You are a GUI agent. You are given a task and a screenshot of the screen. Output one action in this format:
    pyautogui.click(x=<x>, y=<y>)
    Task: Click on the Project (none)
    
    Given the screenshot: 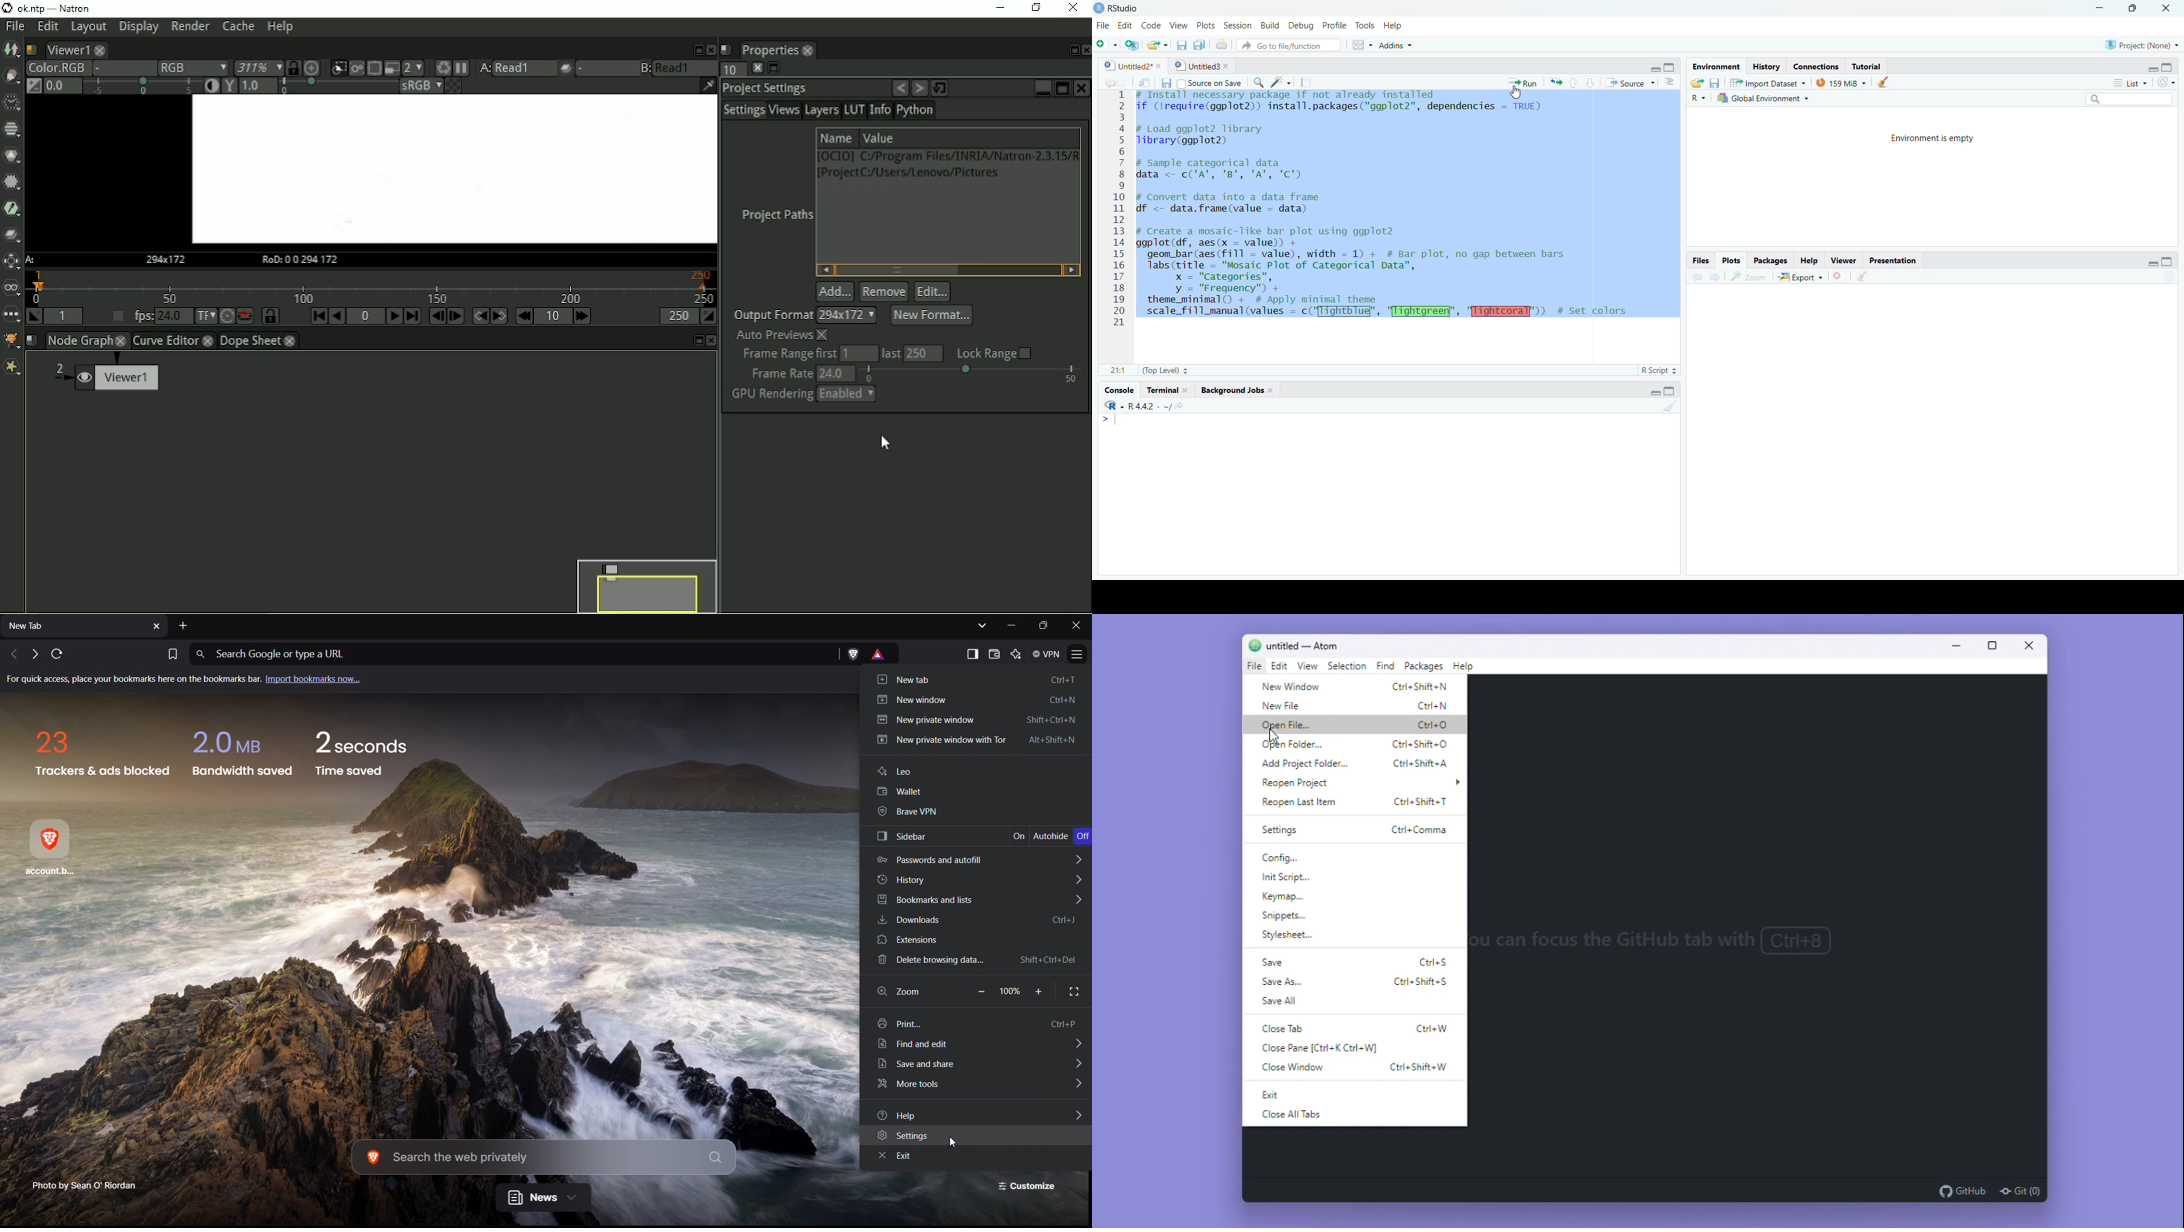 What is the action you would take?
    pyautogui.click(x=2141, y=44)
    